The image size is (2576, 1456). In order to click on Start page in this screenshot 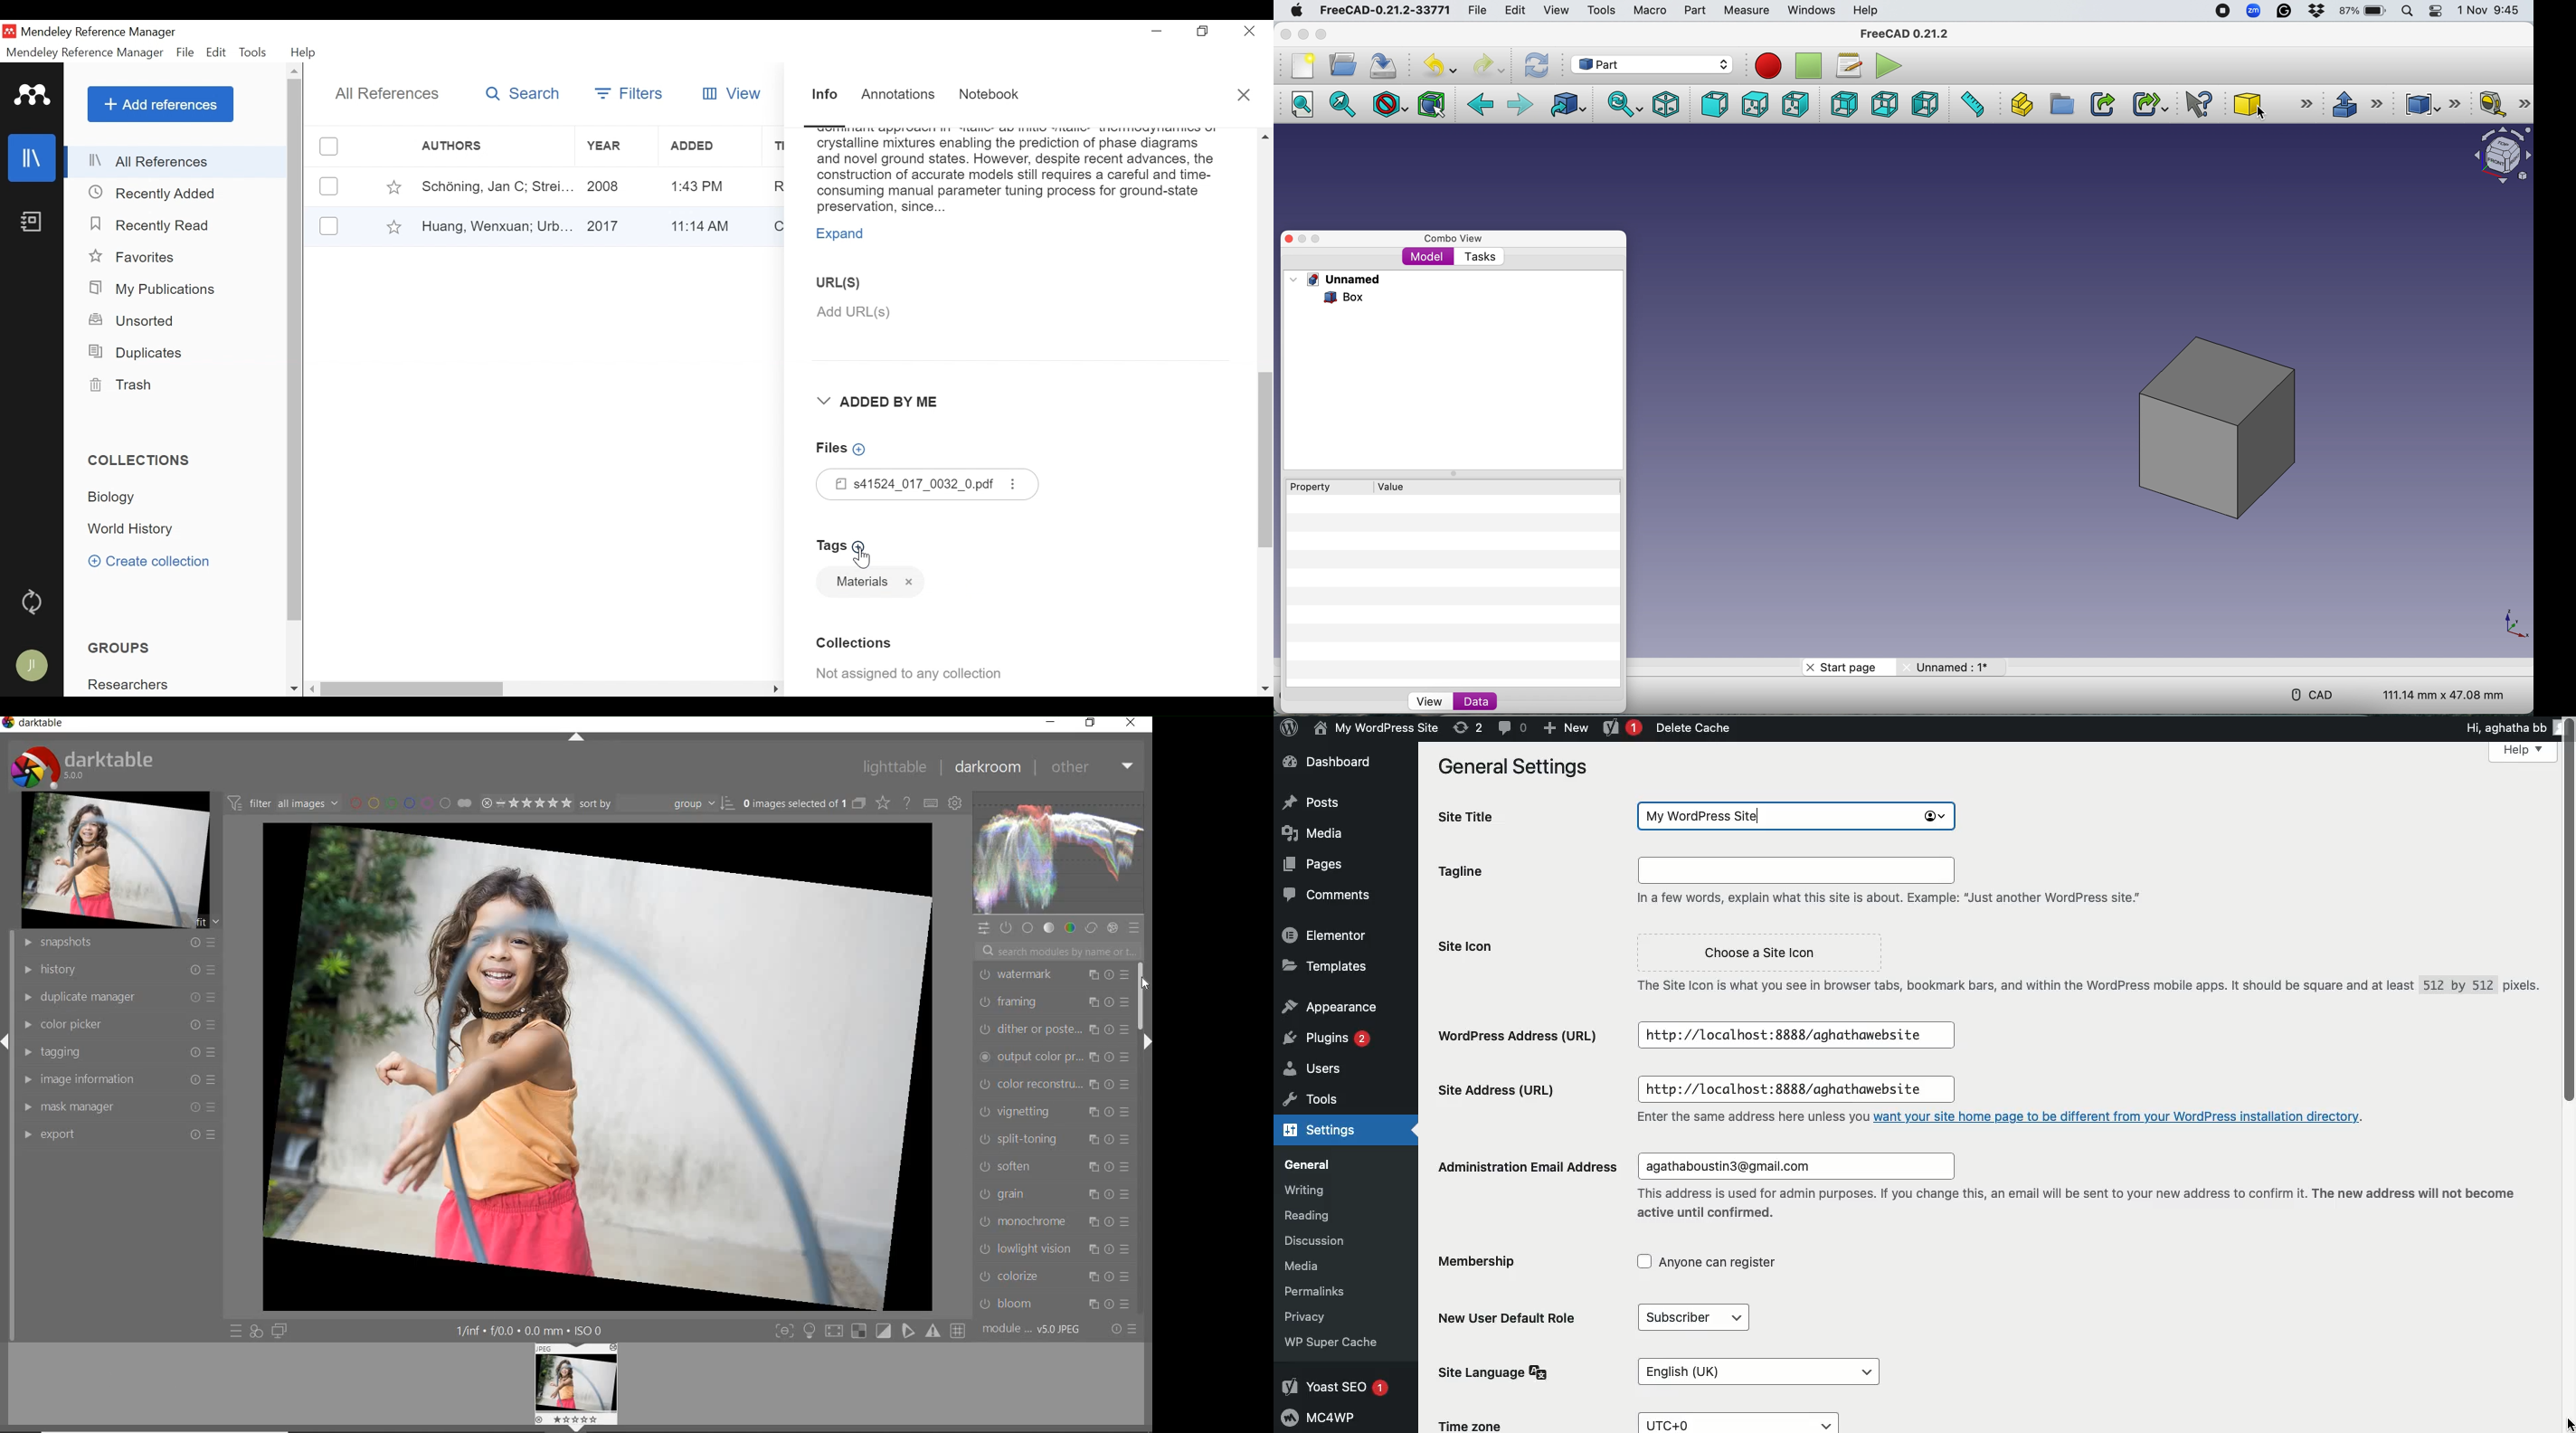, I will do `click(1846, 668)`.